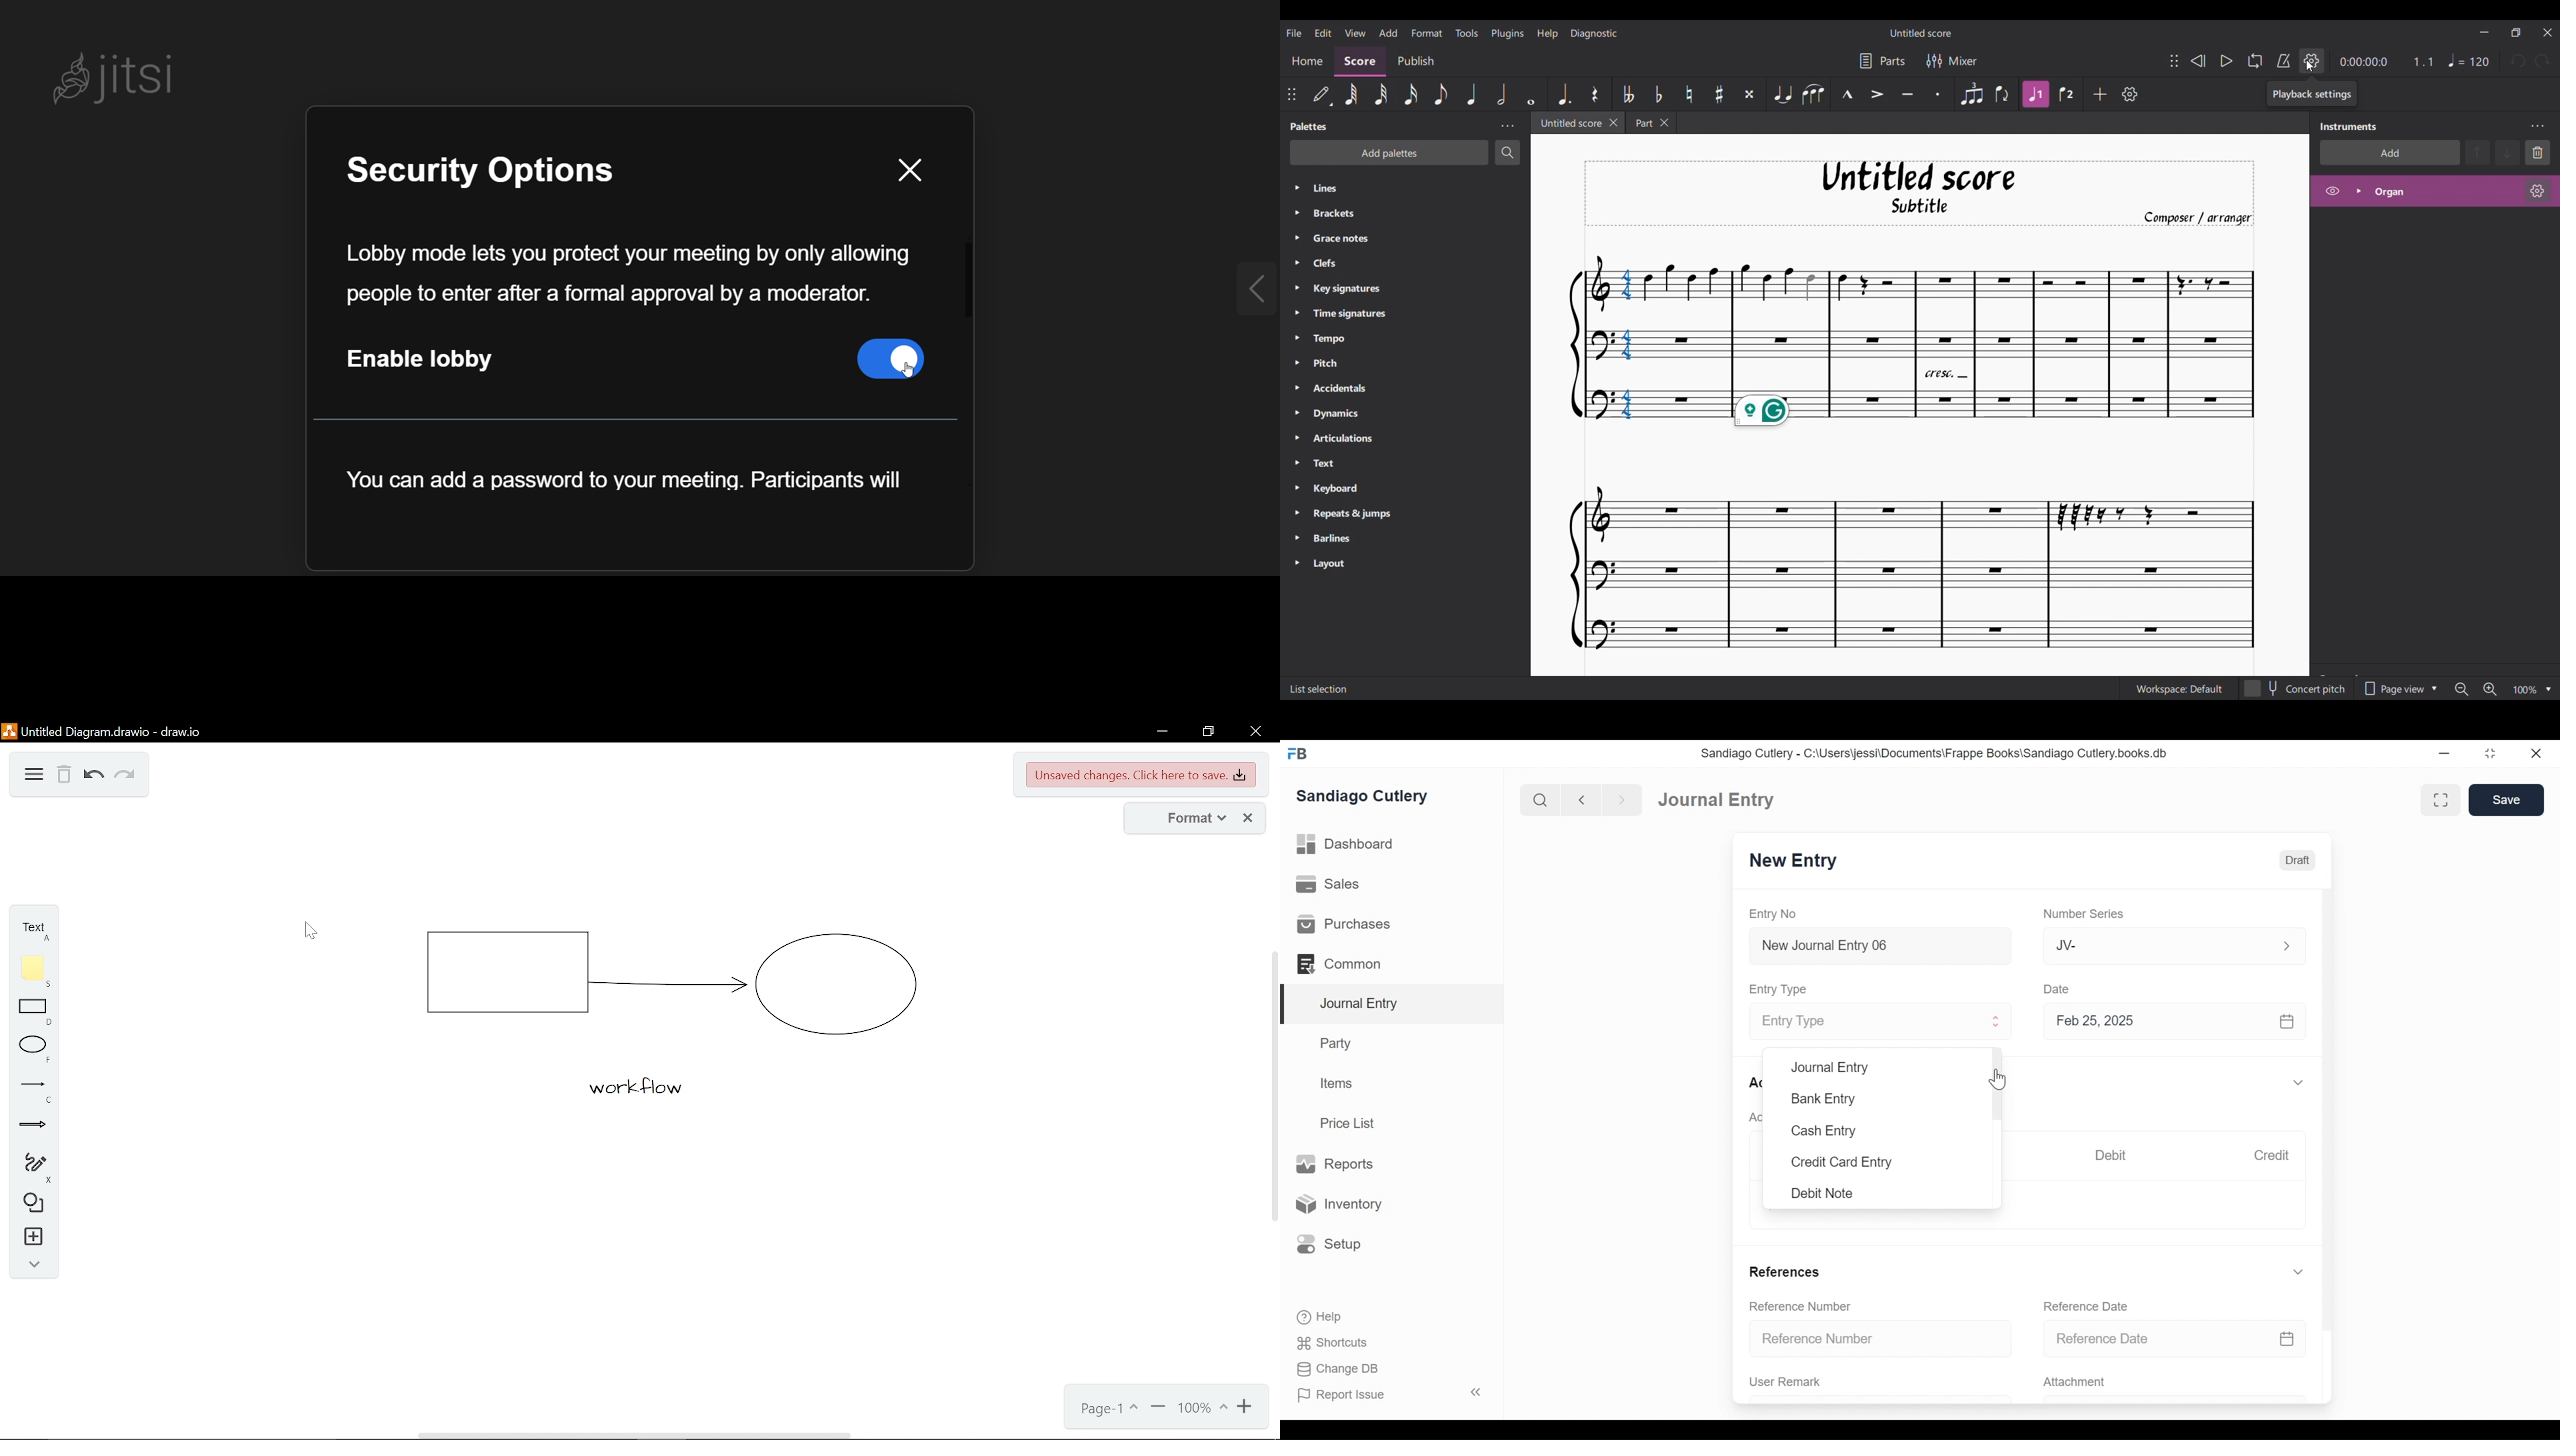 The image size is (2576, 1456). I want to click on Restore, so click(2492, 753).